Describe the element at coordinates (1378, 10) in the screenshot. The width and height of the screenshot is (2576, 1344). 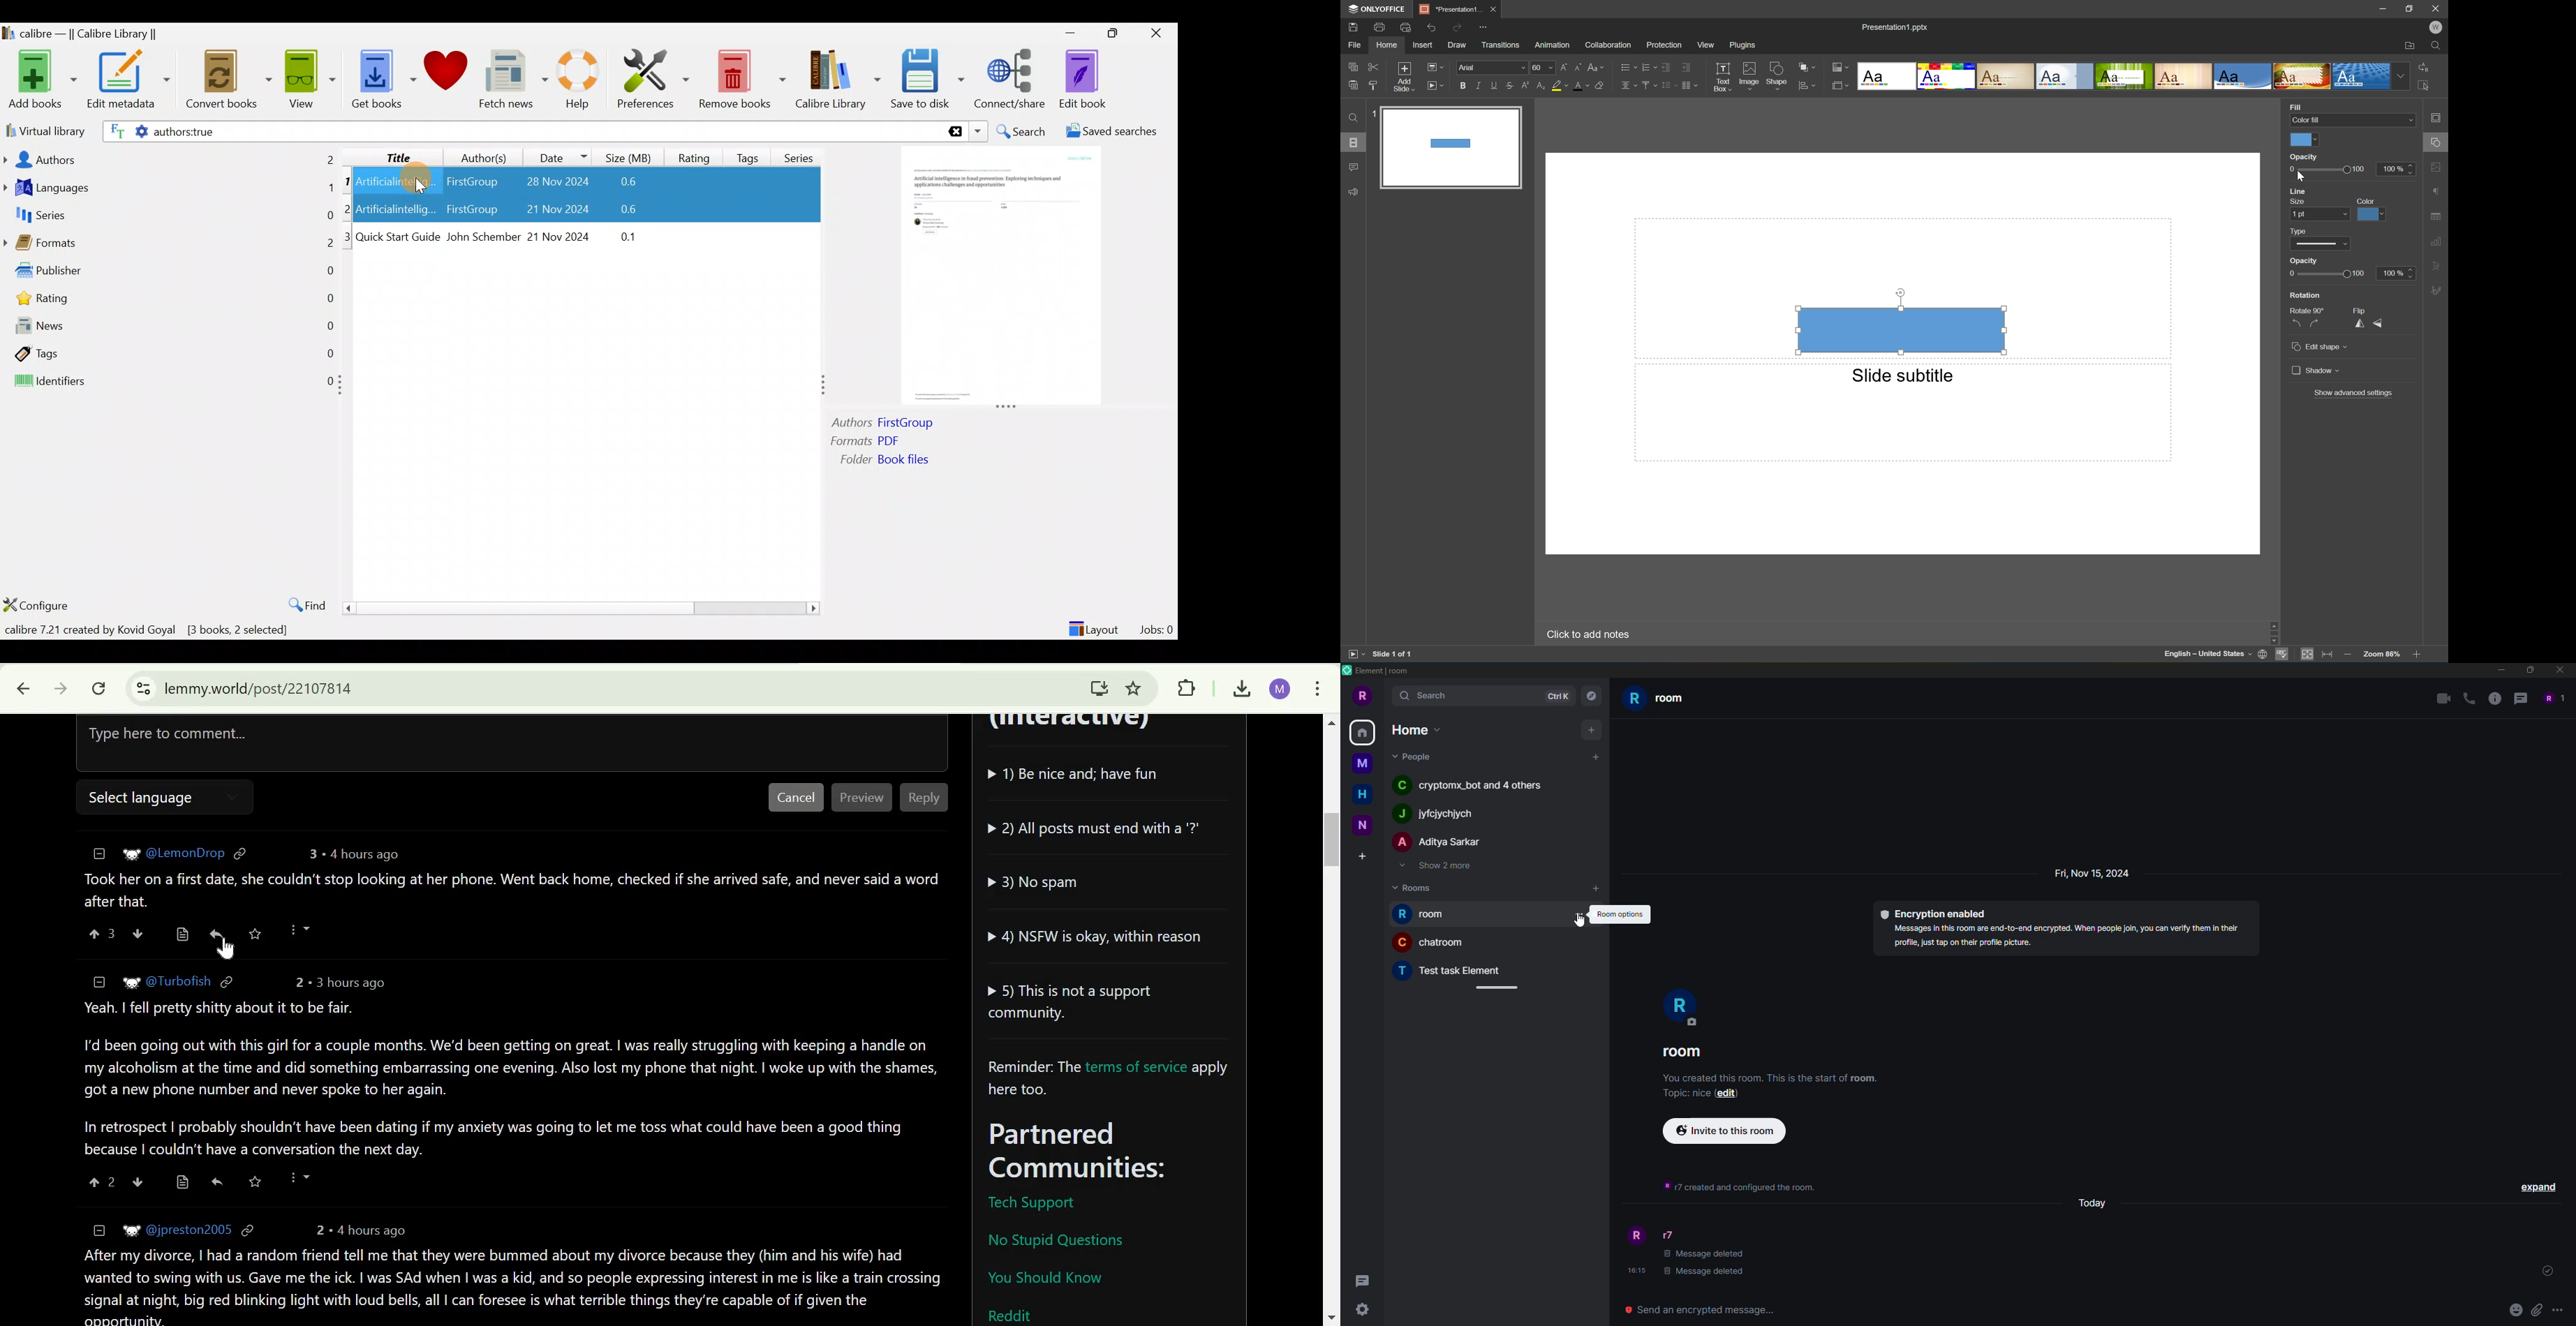
I see `ONLYOFFICE` at that location.